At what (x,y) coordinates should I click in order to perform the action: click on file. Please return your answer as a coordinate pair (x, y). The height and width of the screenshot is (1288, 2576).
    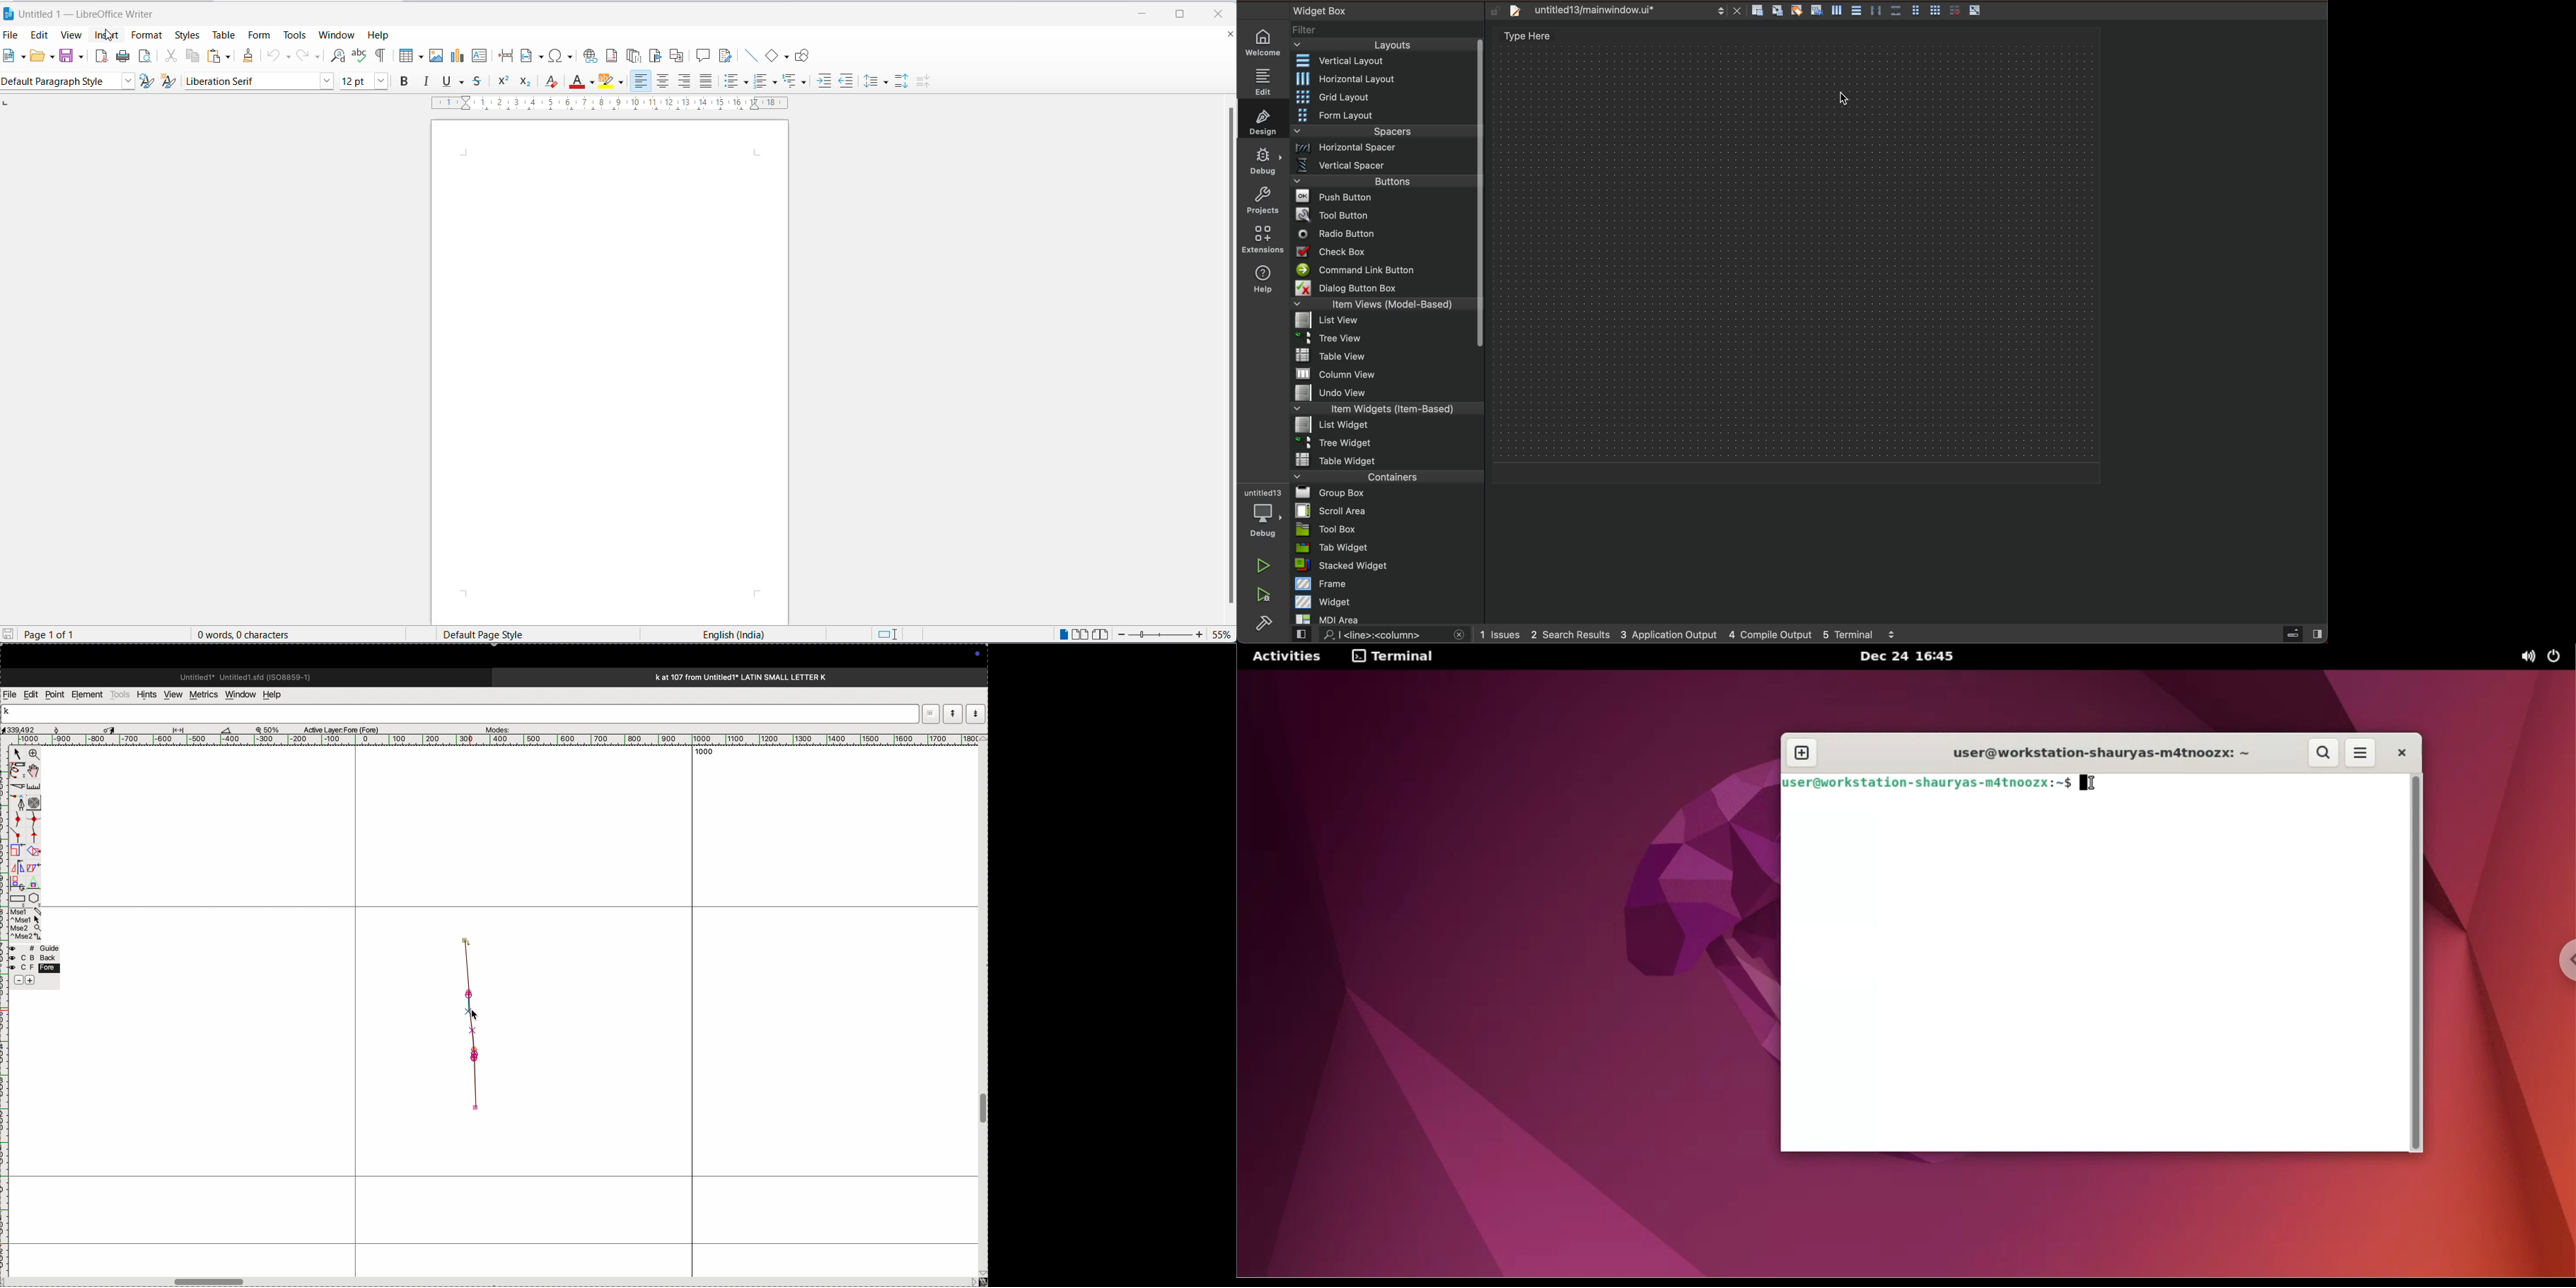
    Looking at the image, I should click on (12, 36).